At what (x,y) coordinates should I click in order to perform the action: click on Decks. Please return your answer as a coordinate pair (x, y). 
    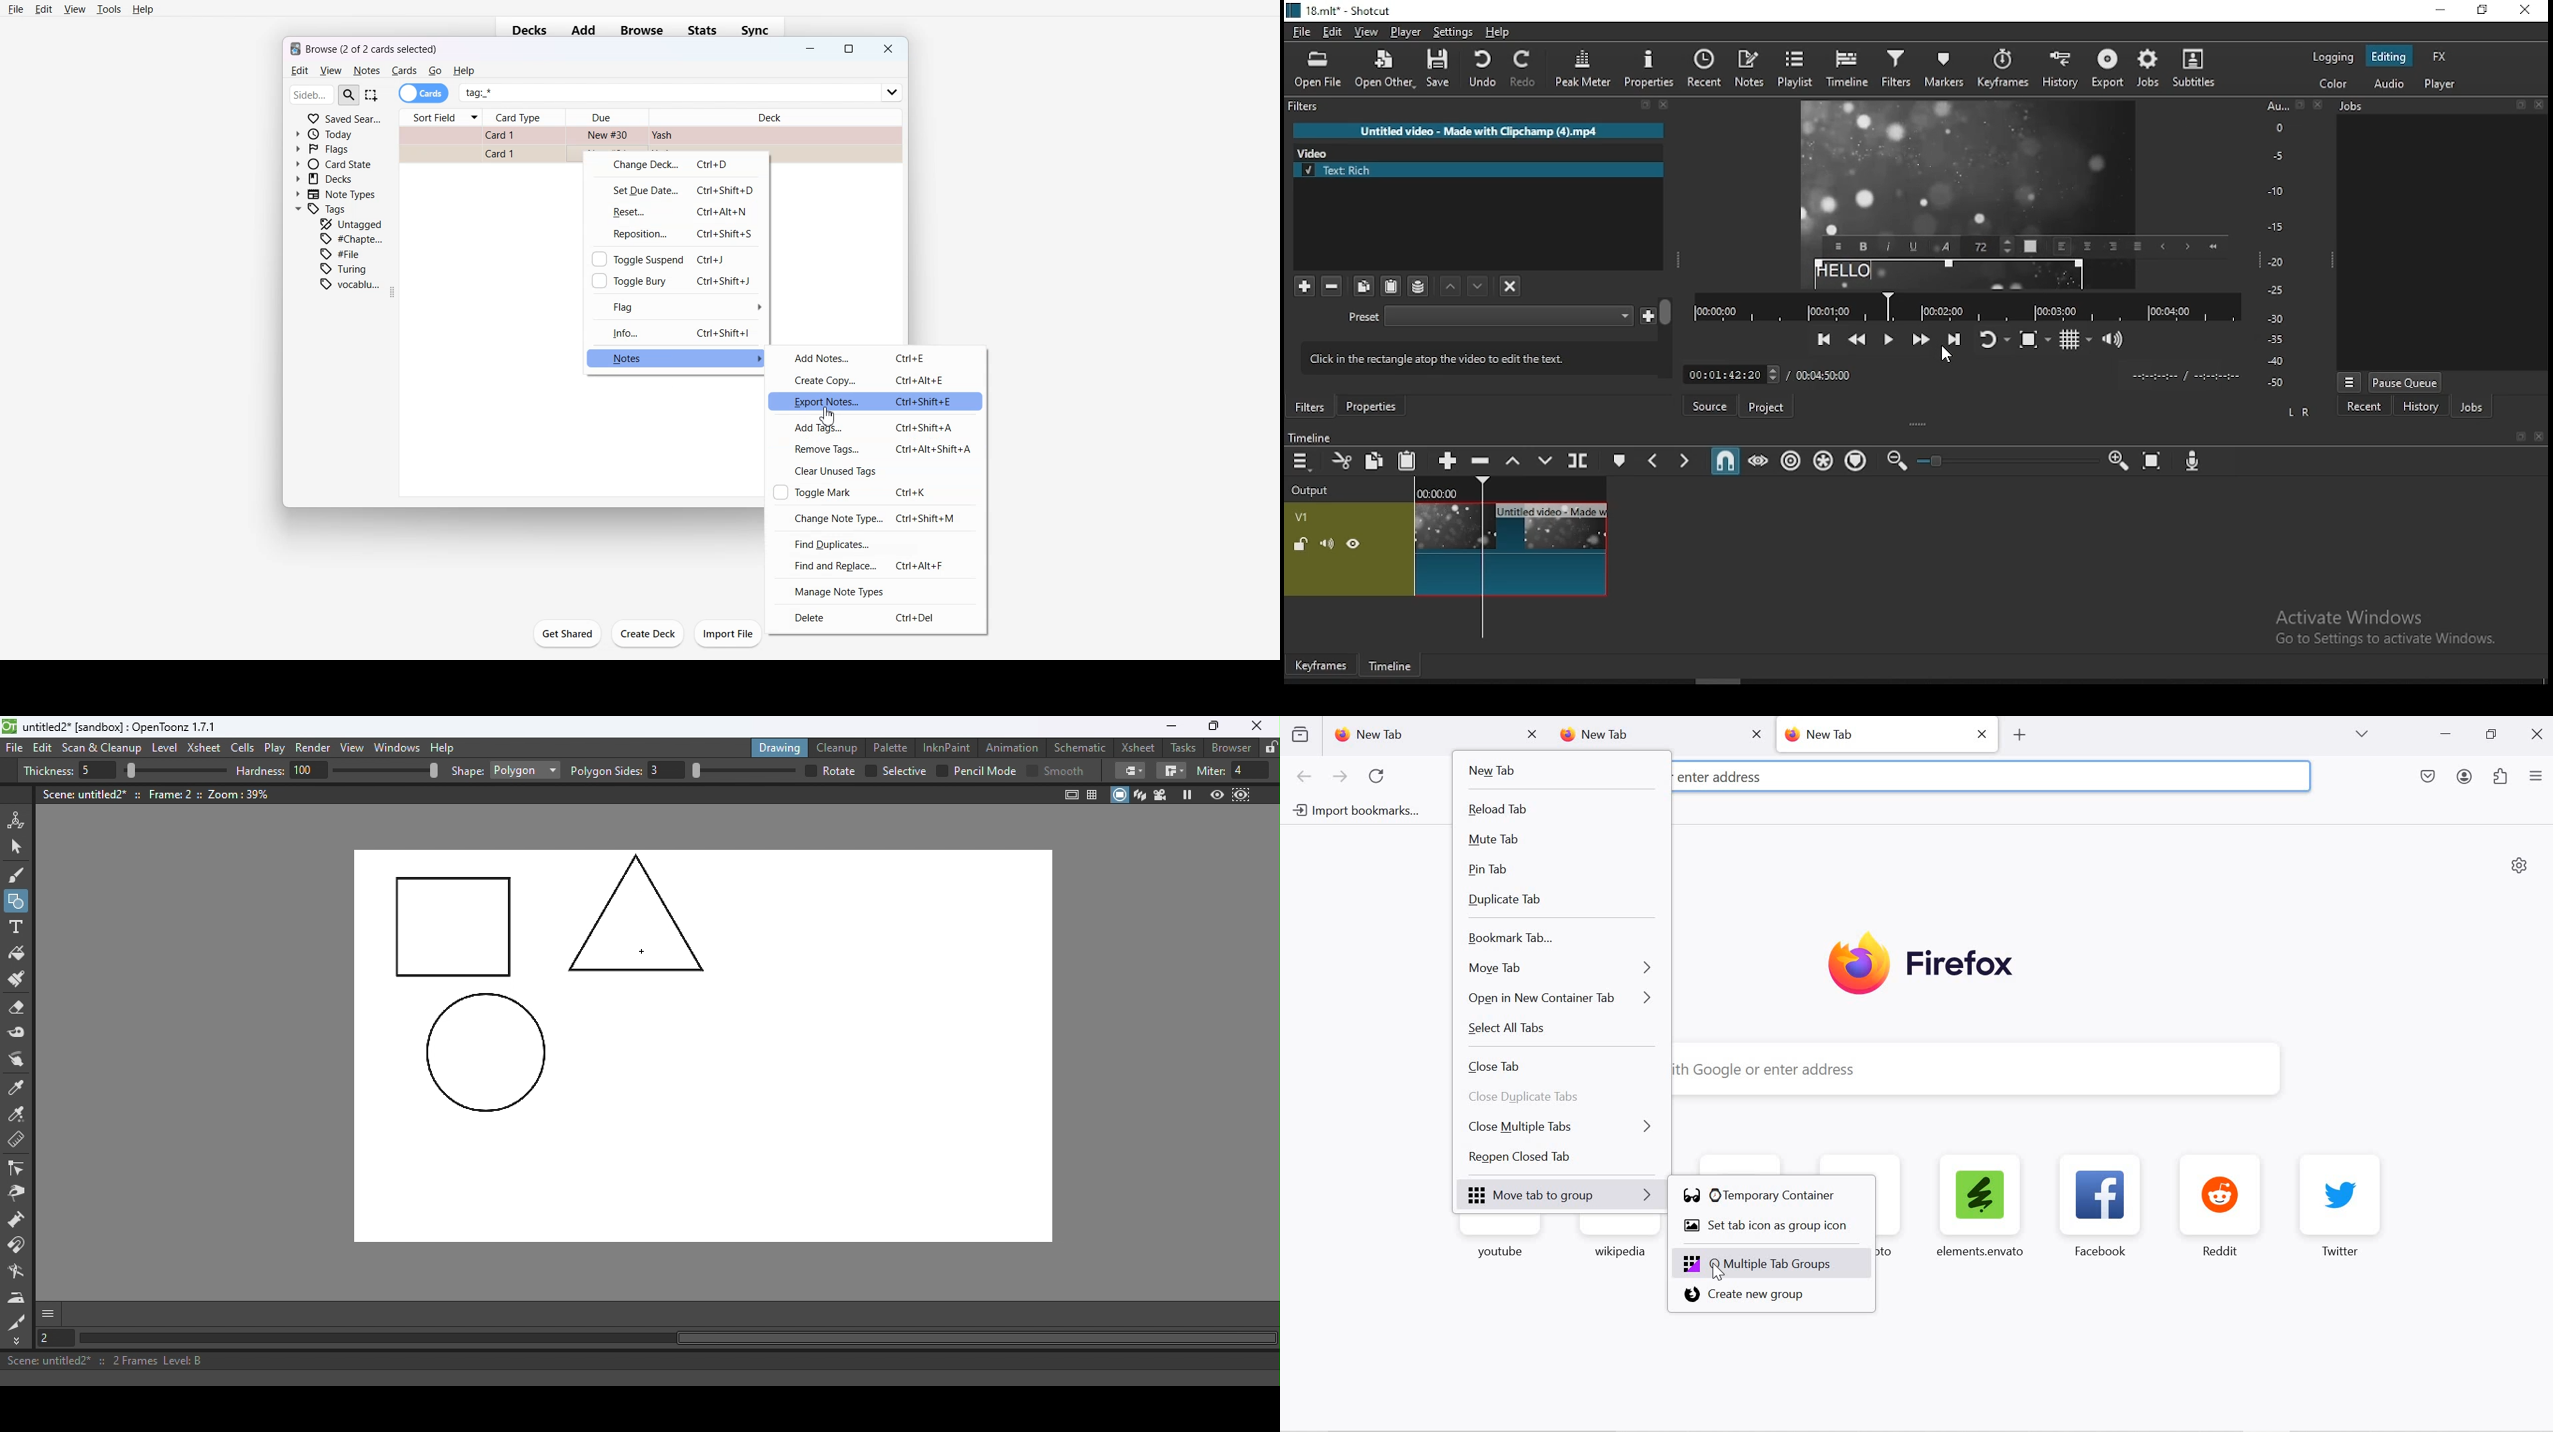
    Looking at the image, I should click on (326, 179).